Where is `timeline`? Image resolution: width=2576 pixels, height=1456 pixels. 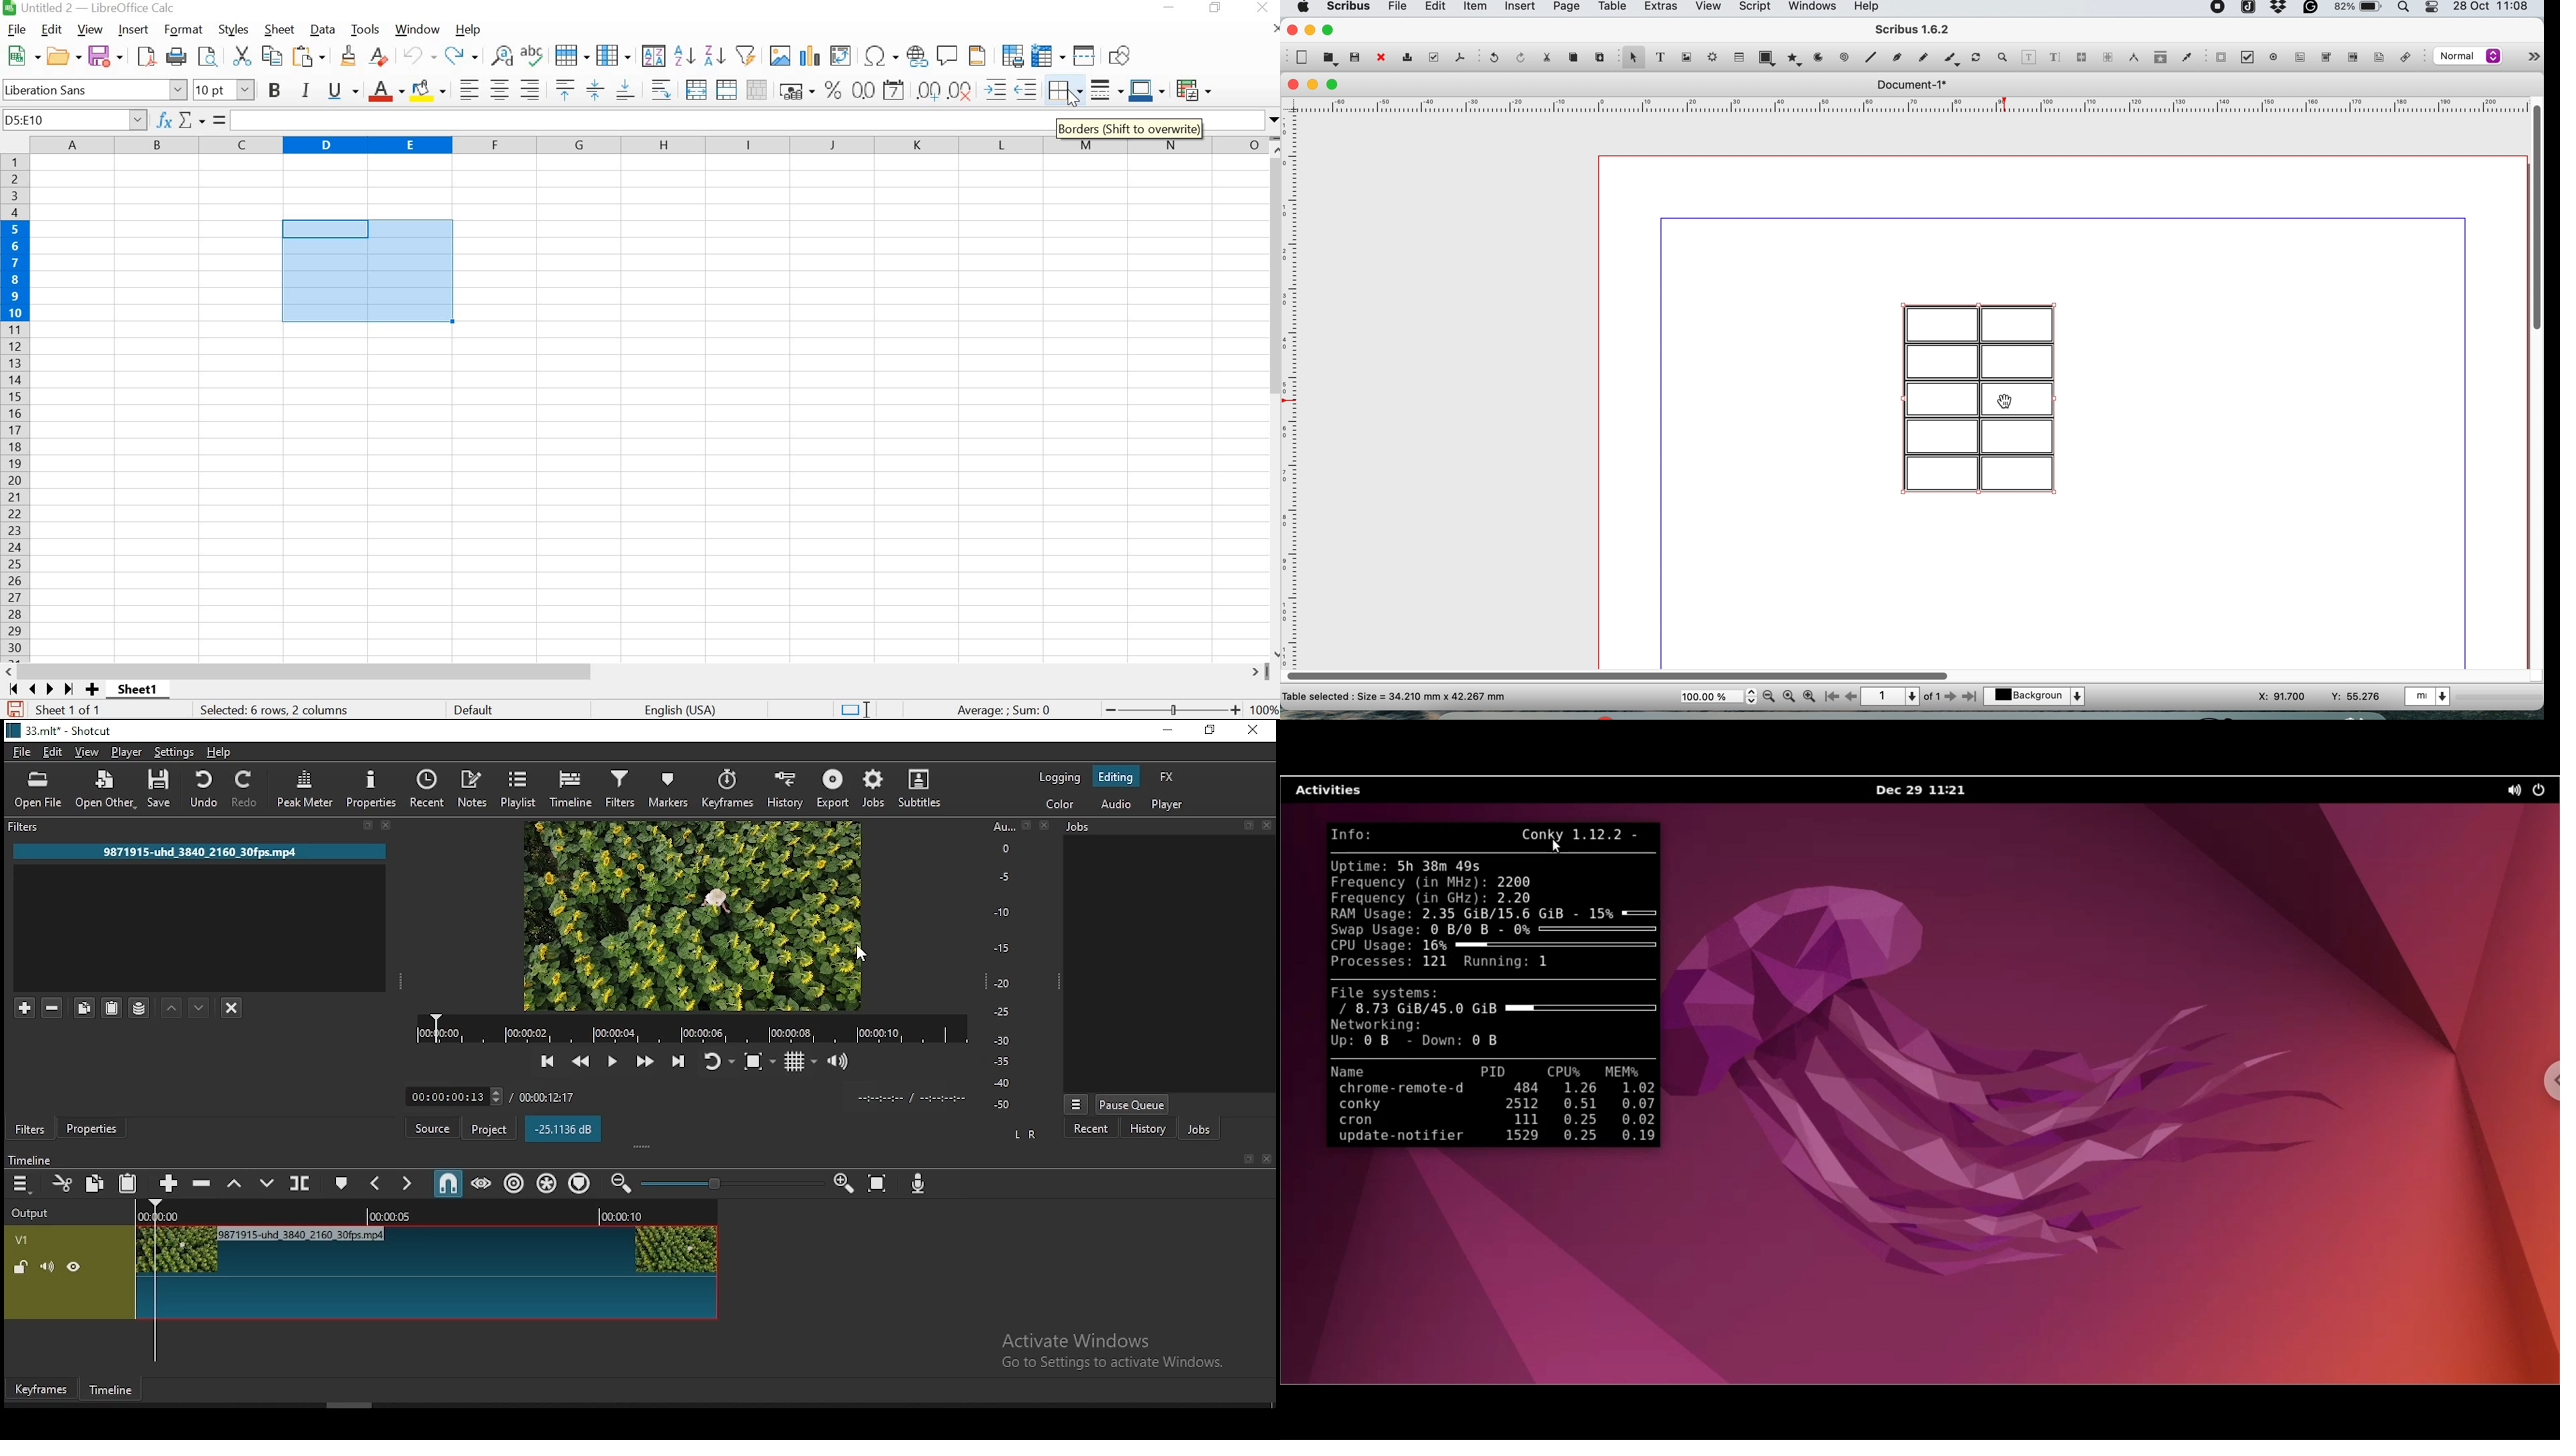
timeline is located at coordinates (111, 1387).